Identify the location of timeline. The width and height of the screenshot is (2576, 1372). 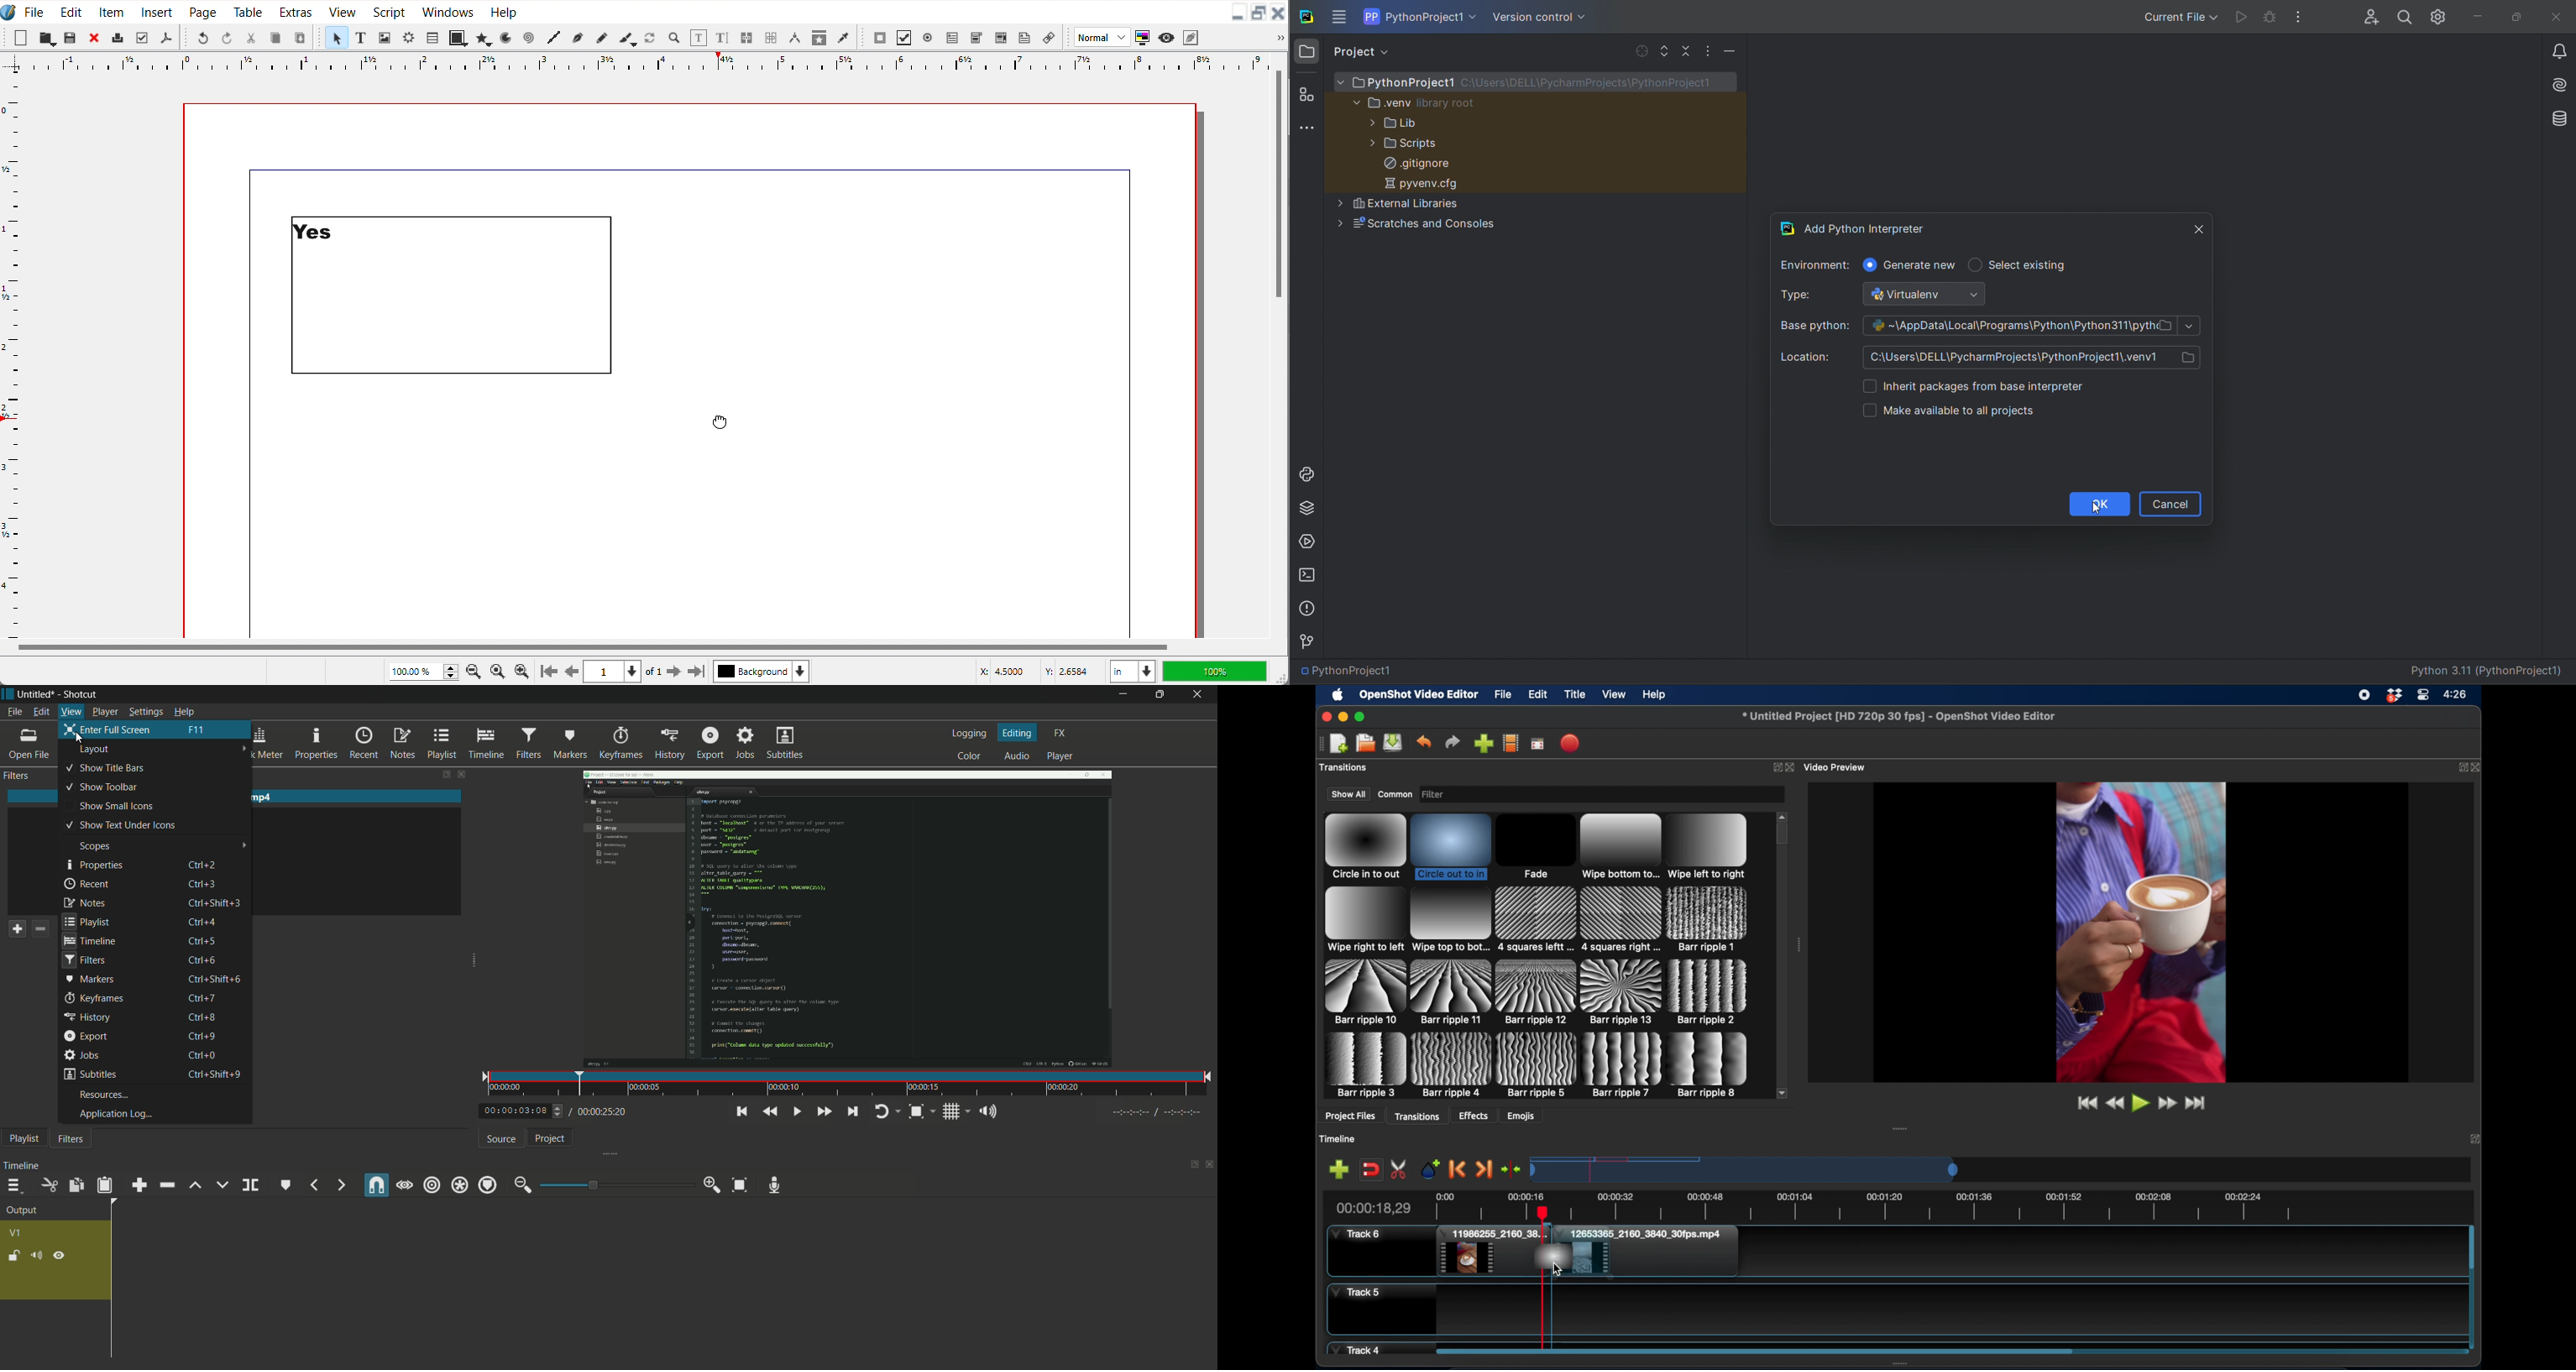
(1918, 1204).